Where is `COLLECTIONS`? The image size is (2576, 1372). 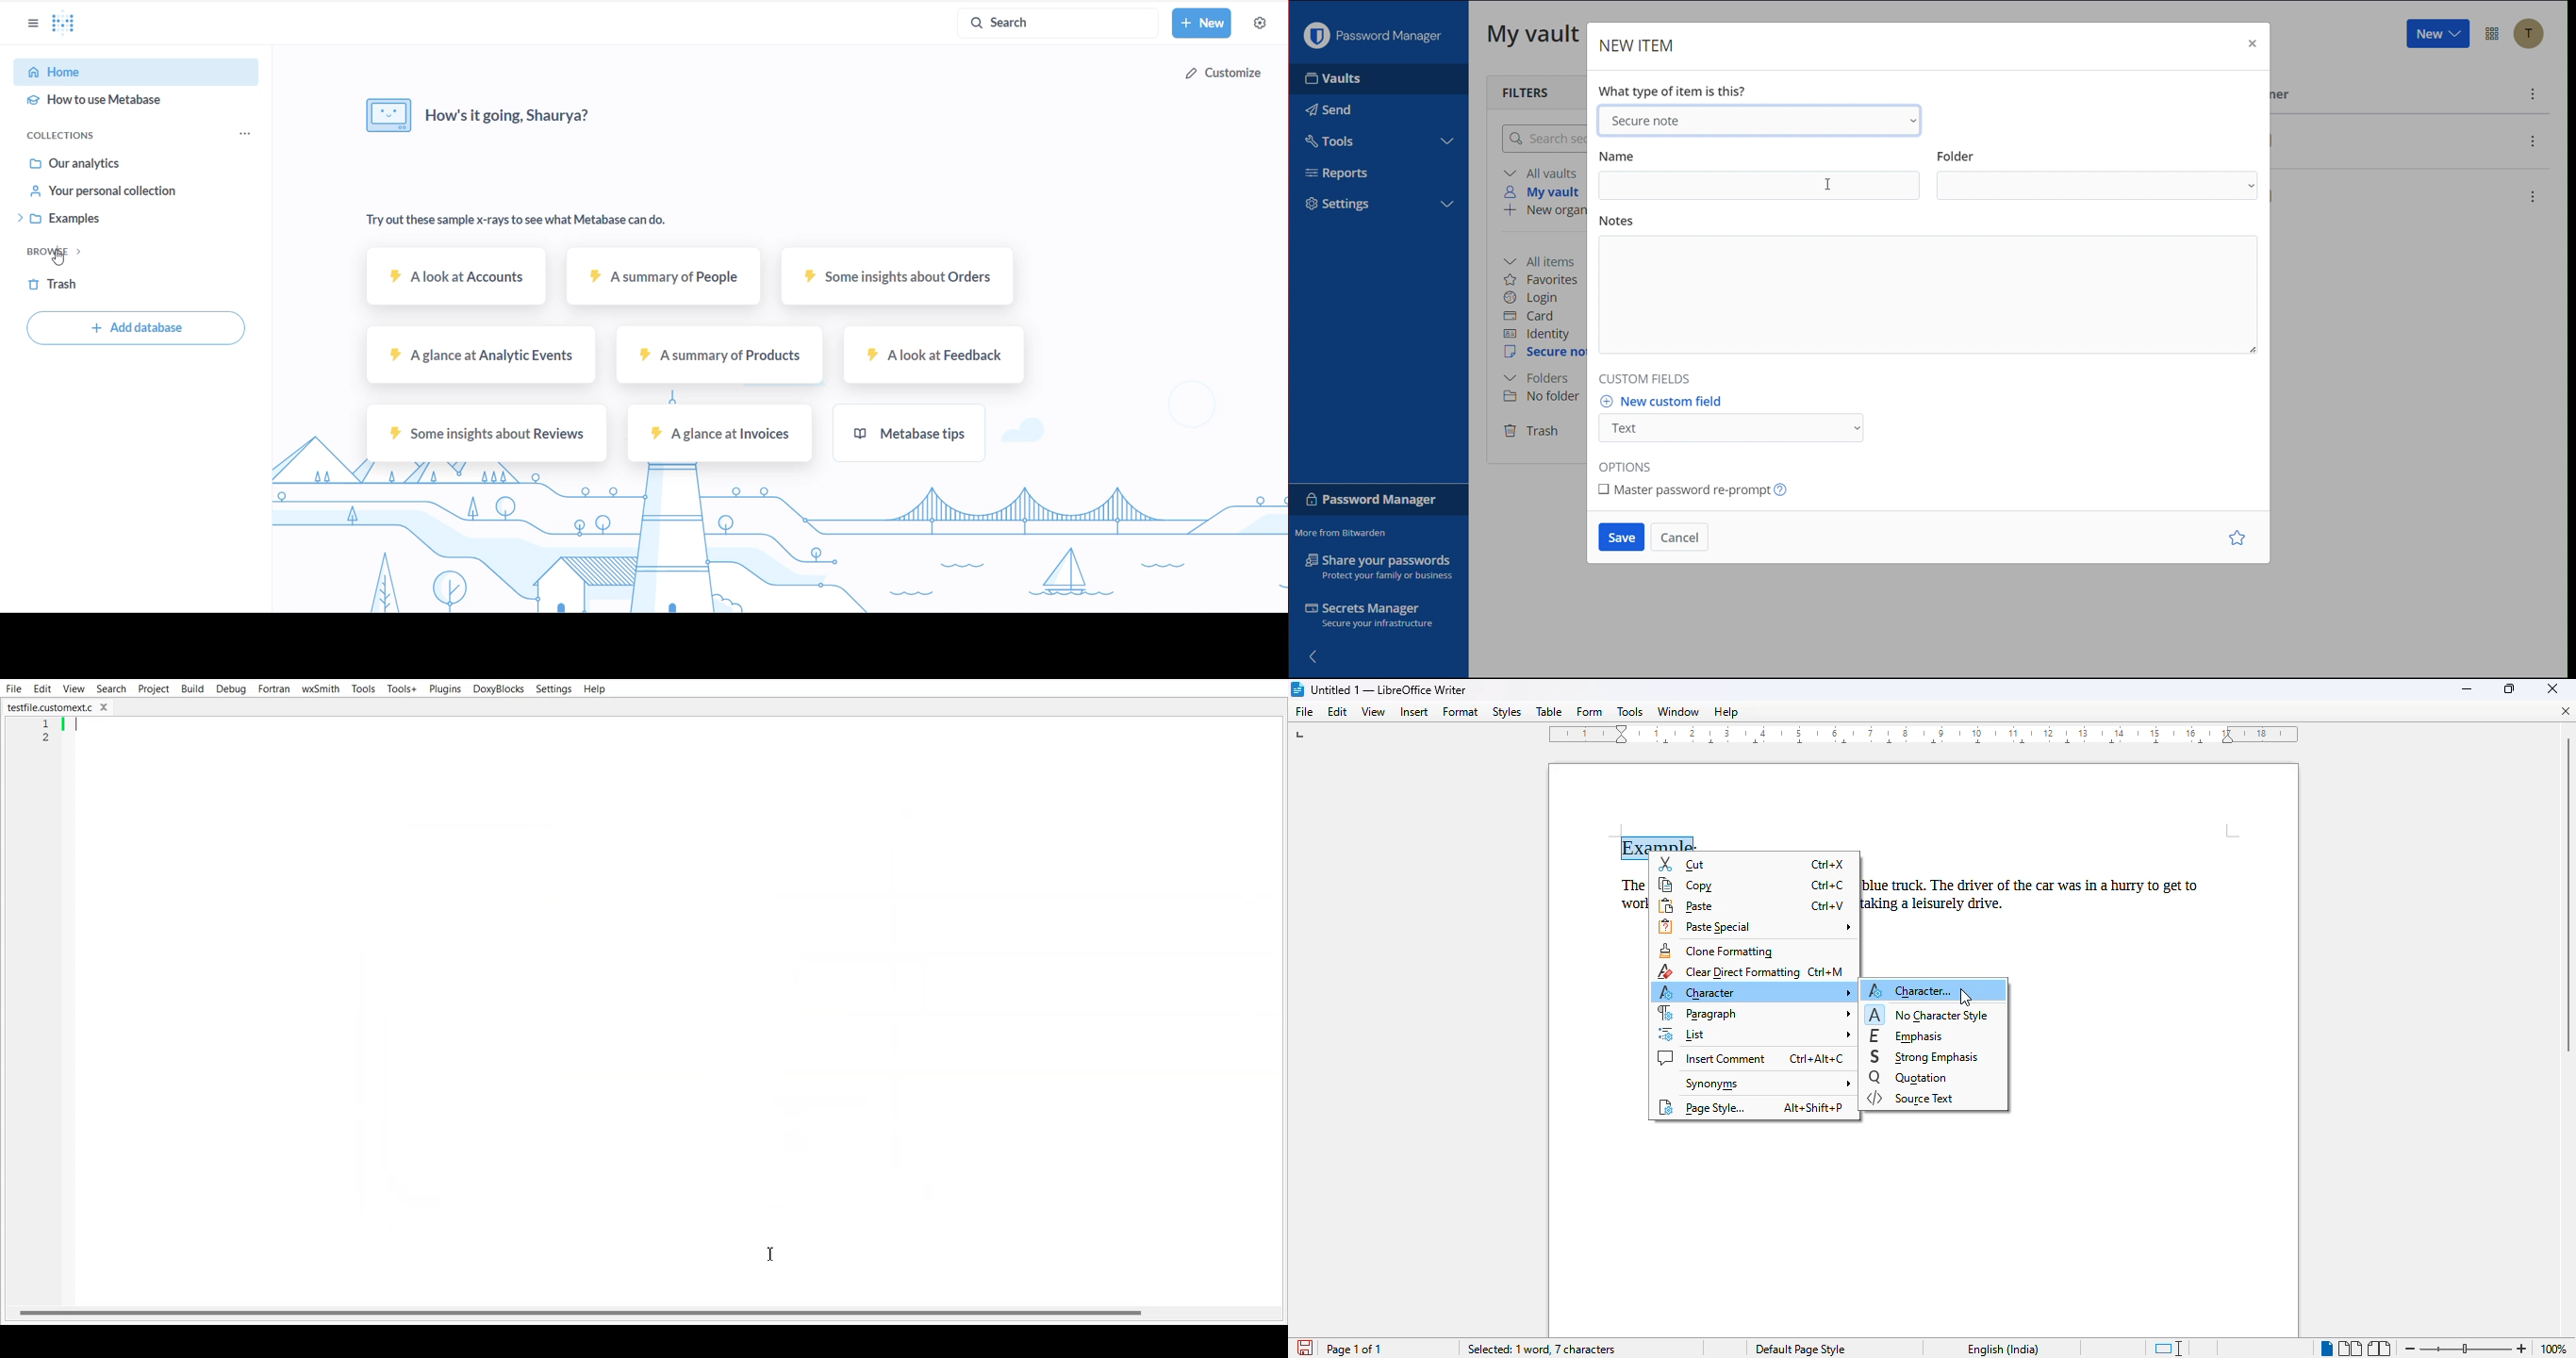
COLLECTIONS is located at coordinates (82, 134).